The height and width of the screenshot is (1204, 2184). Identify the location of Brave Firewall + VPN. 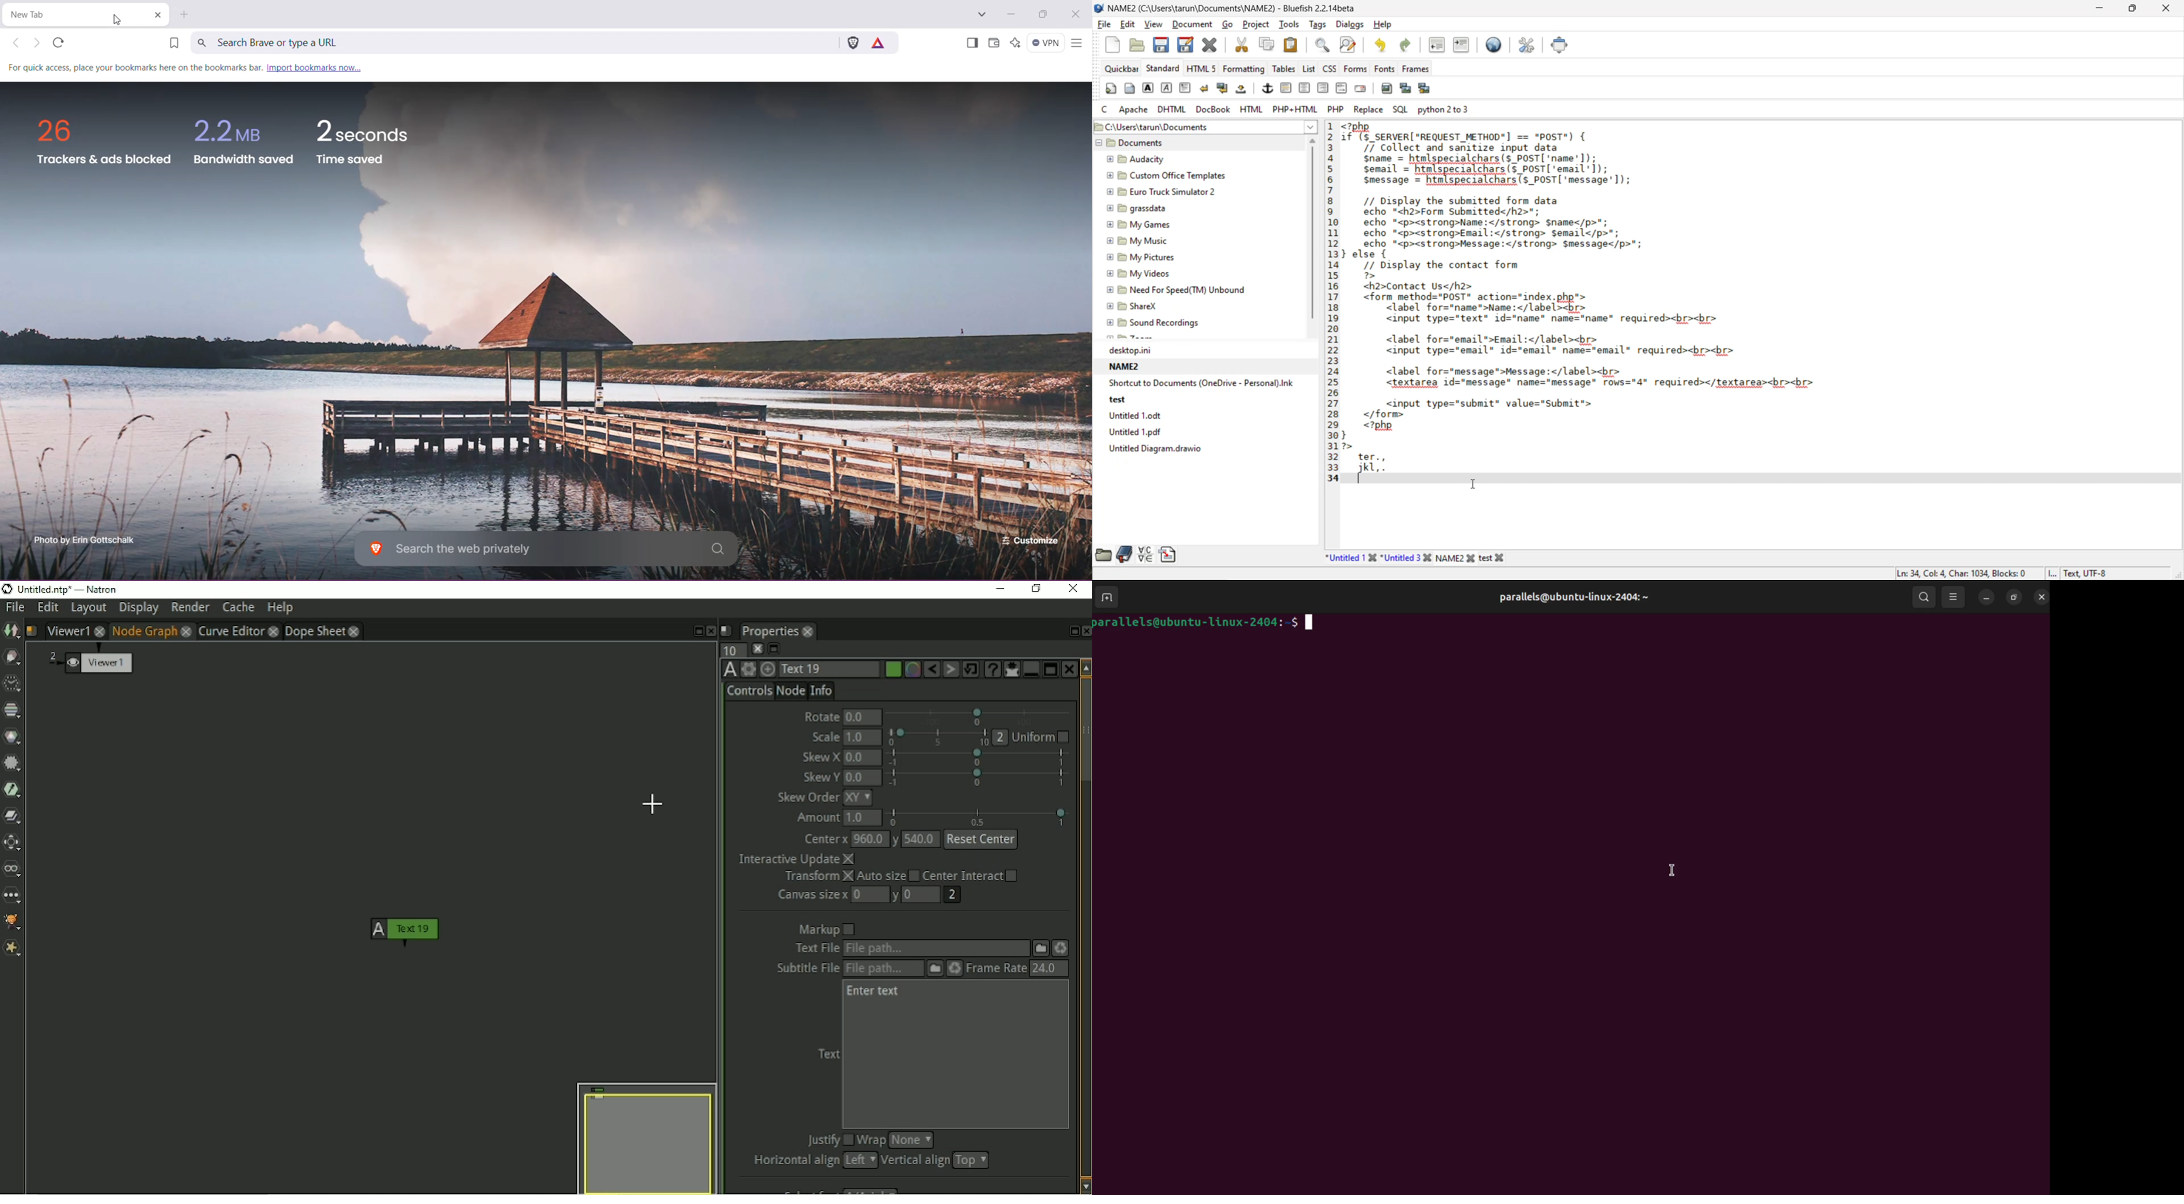
(1047, 43).